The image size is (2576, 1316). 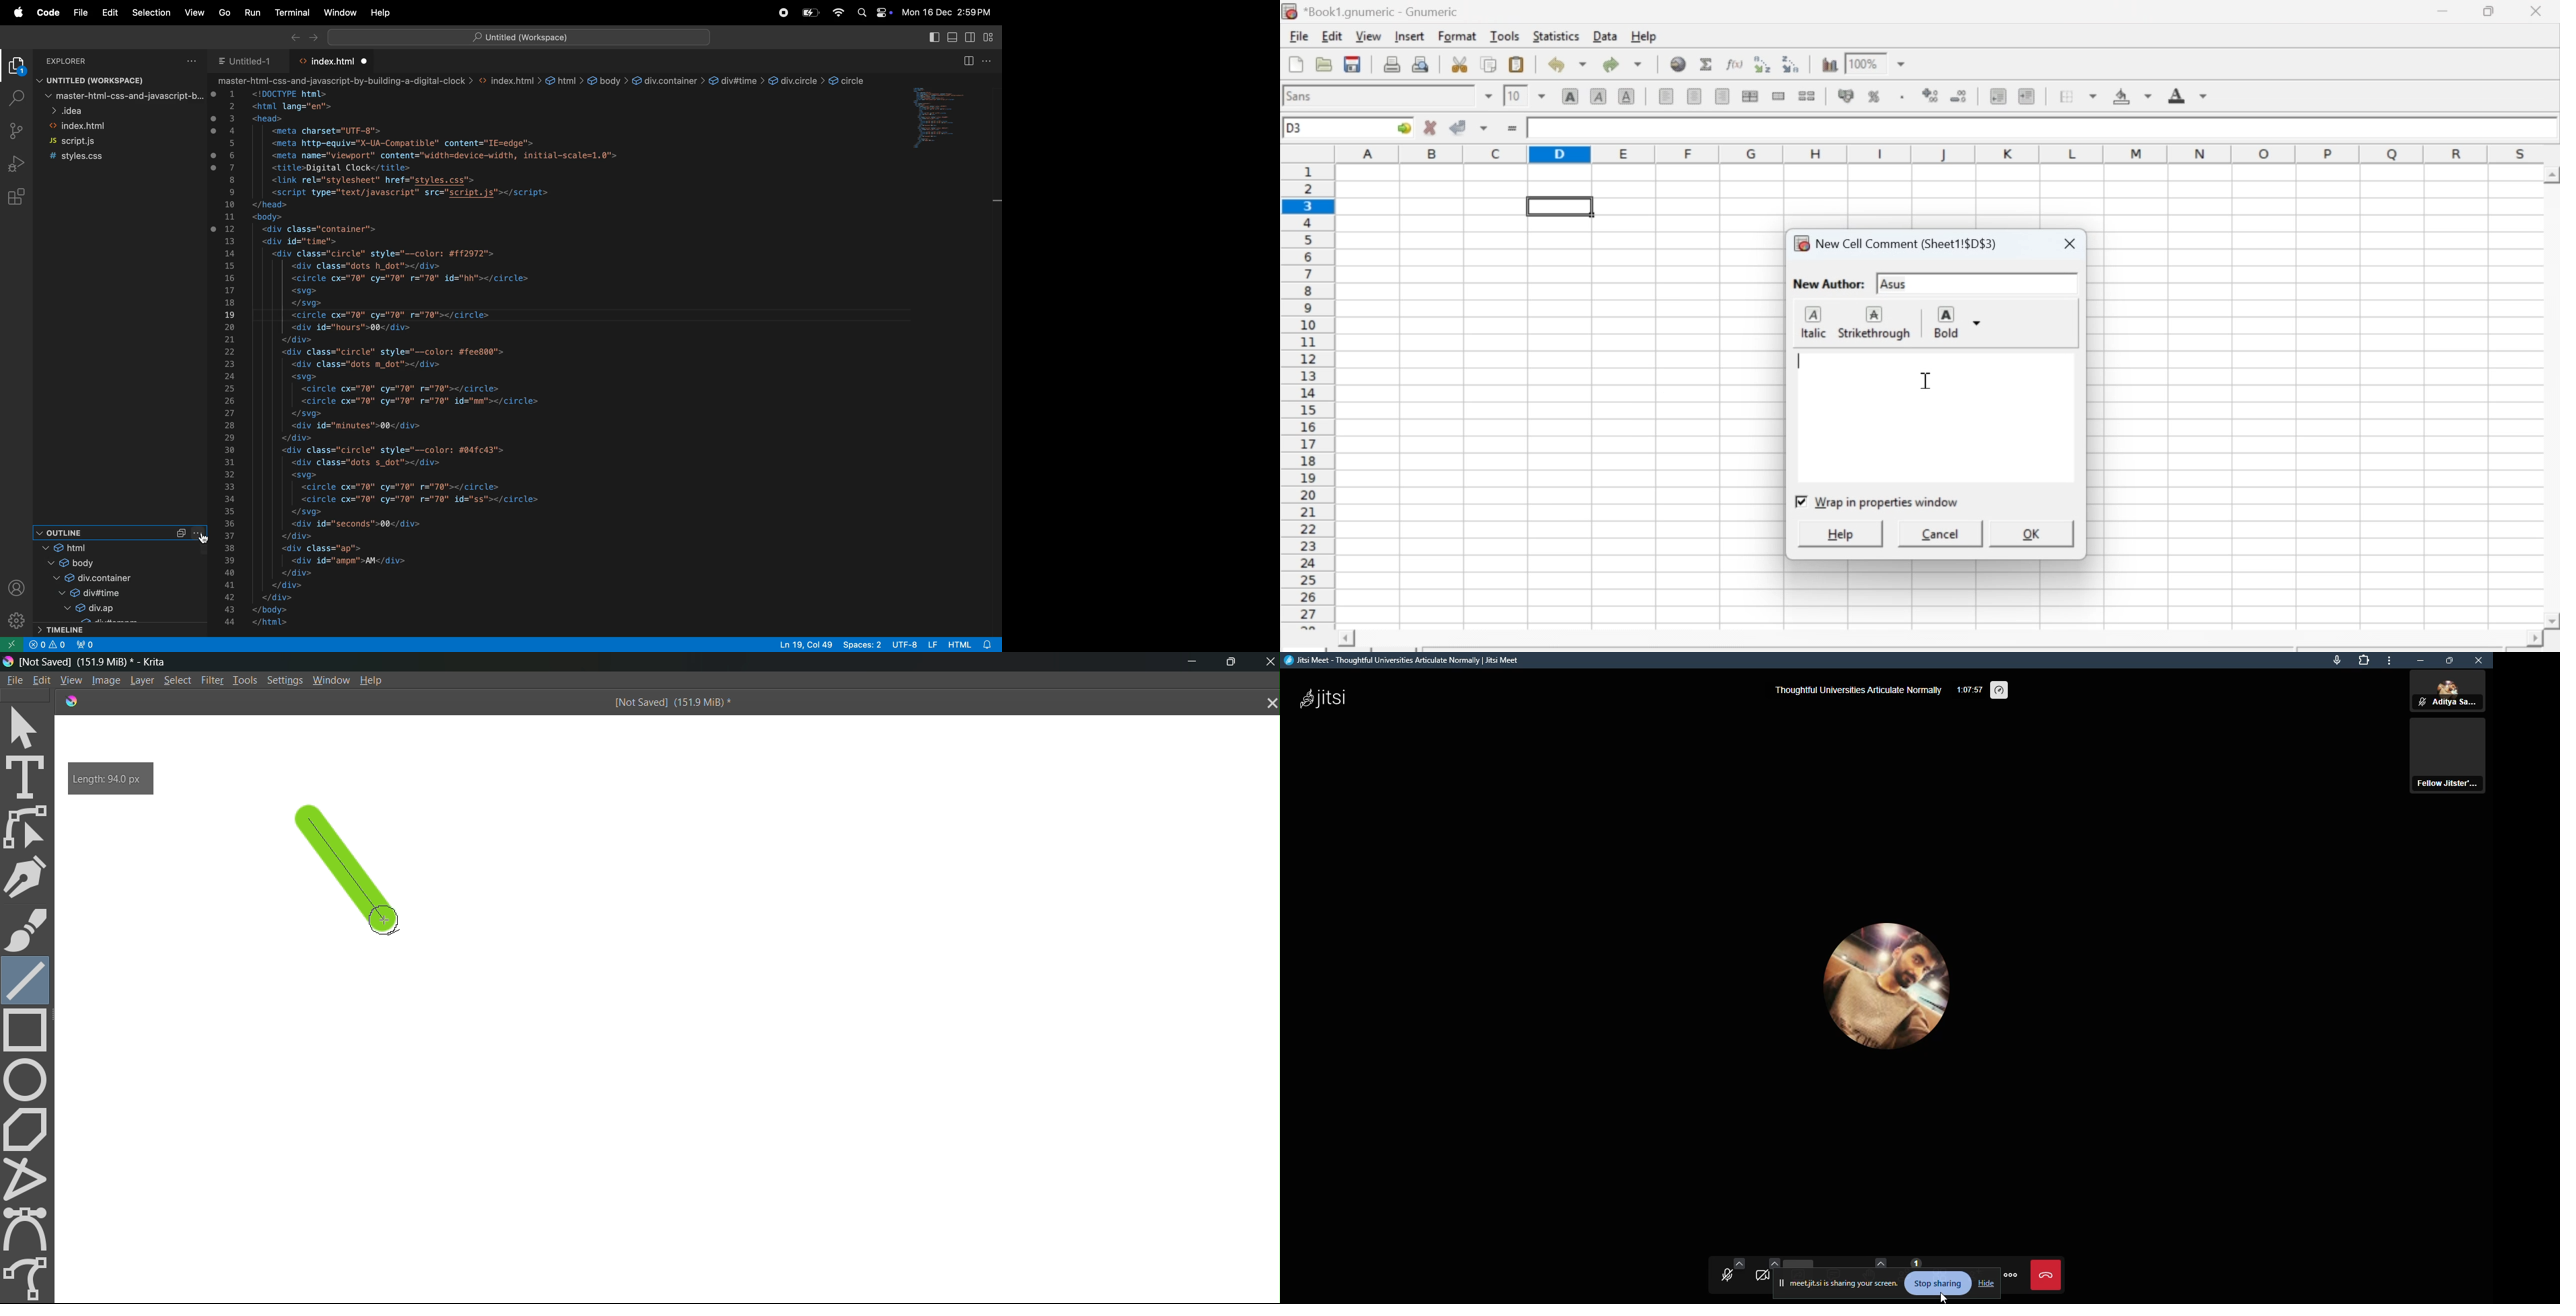 I want to click on Redo, so click(x=1626, y=64).